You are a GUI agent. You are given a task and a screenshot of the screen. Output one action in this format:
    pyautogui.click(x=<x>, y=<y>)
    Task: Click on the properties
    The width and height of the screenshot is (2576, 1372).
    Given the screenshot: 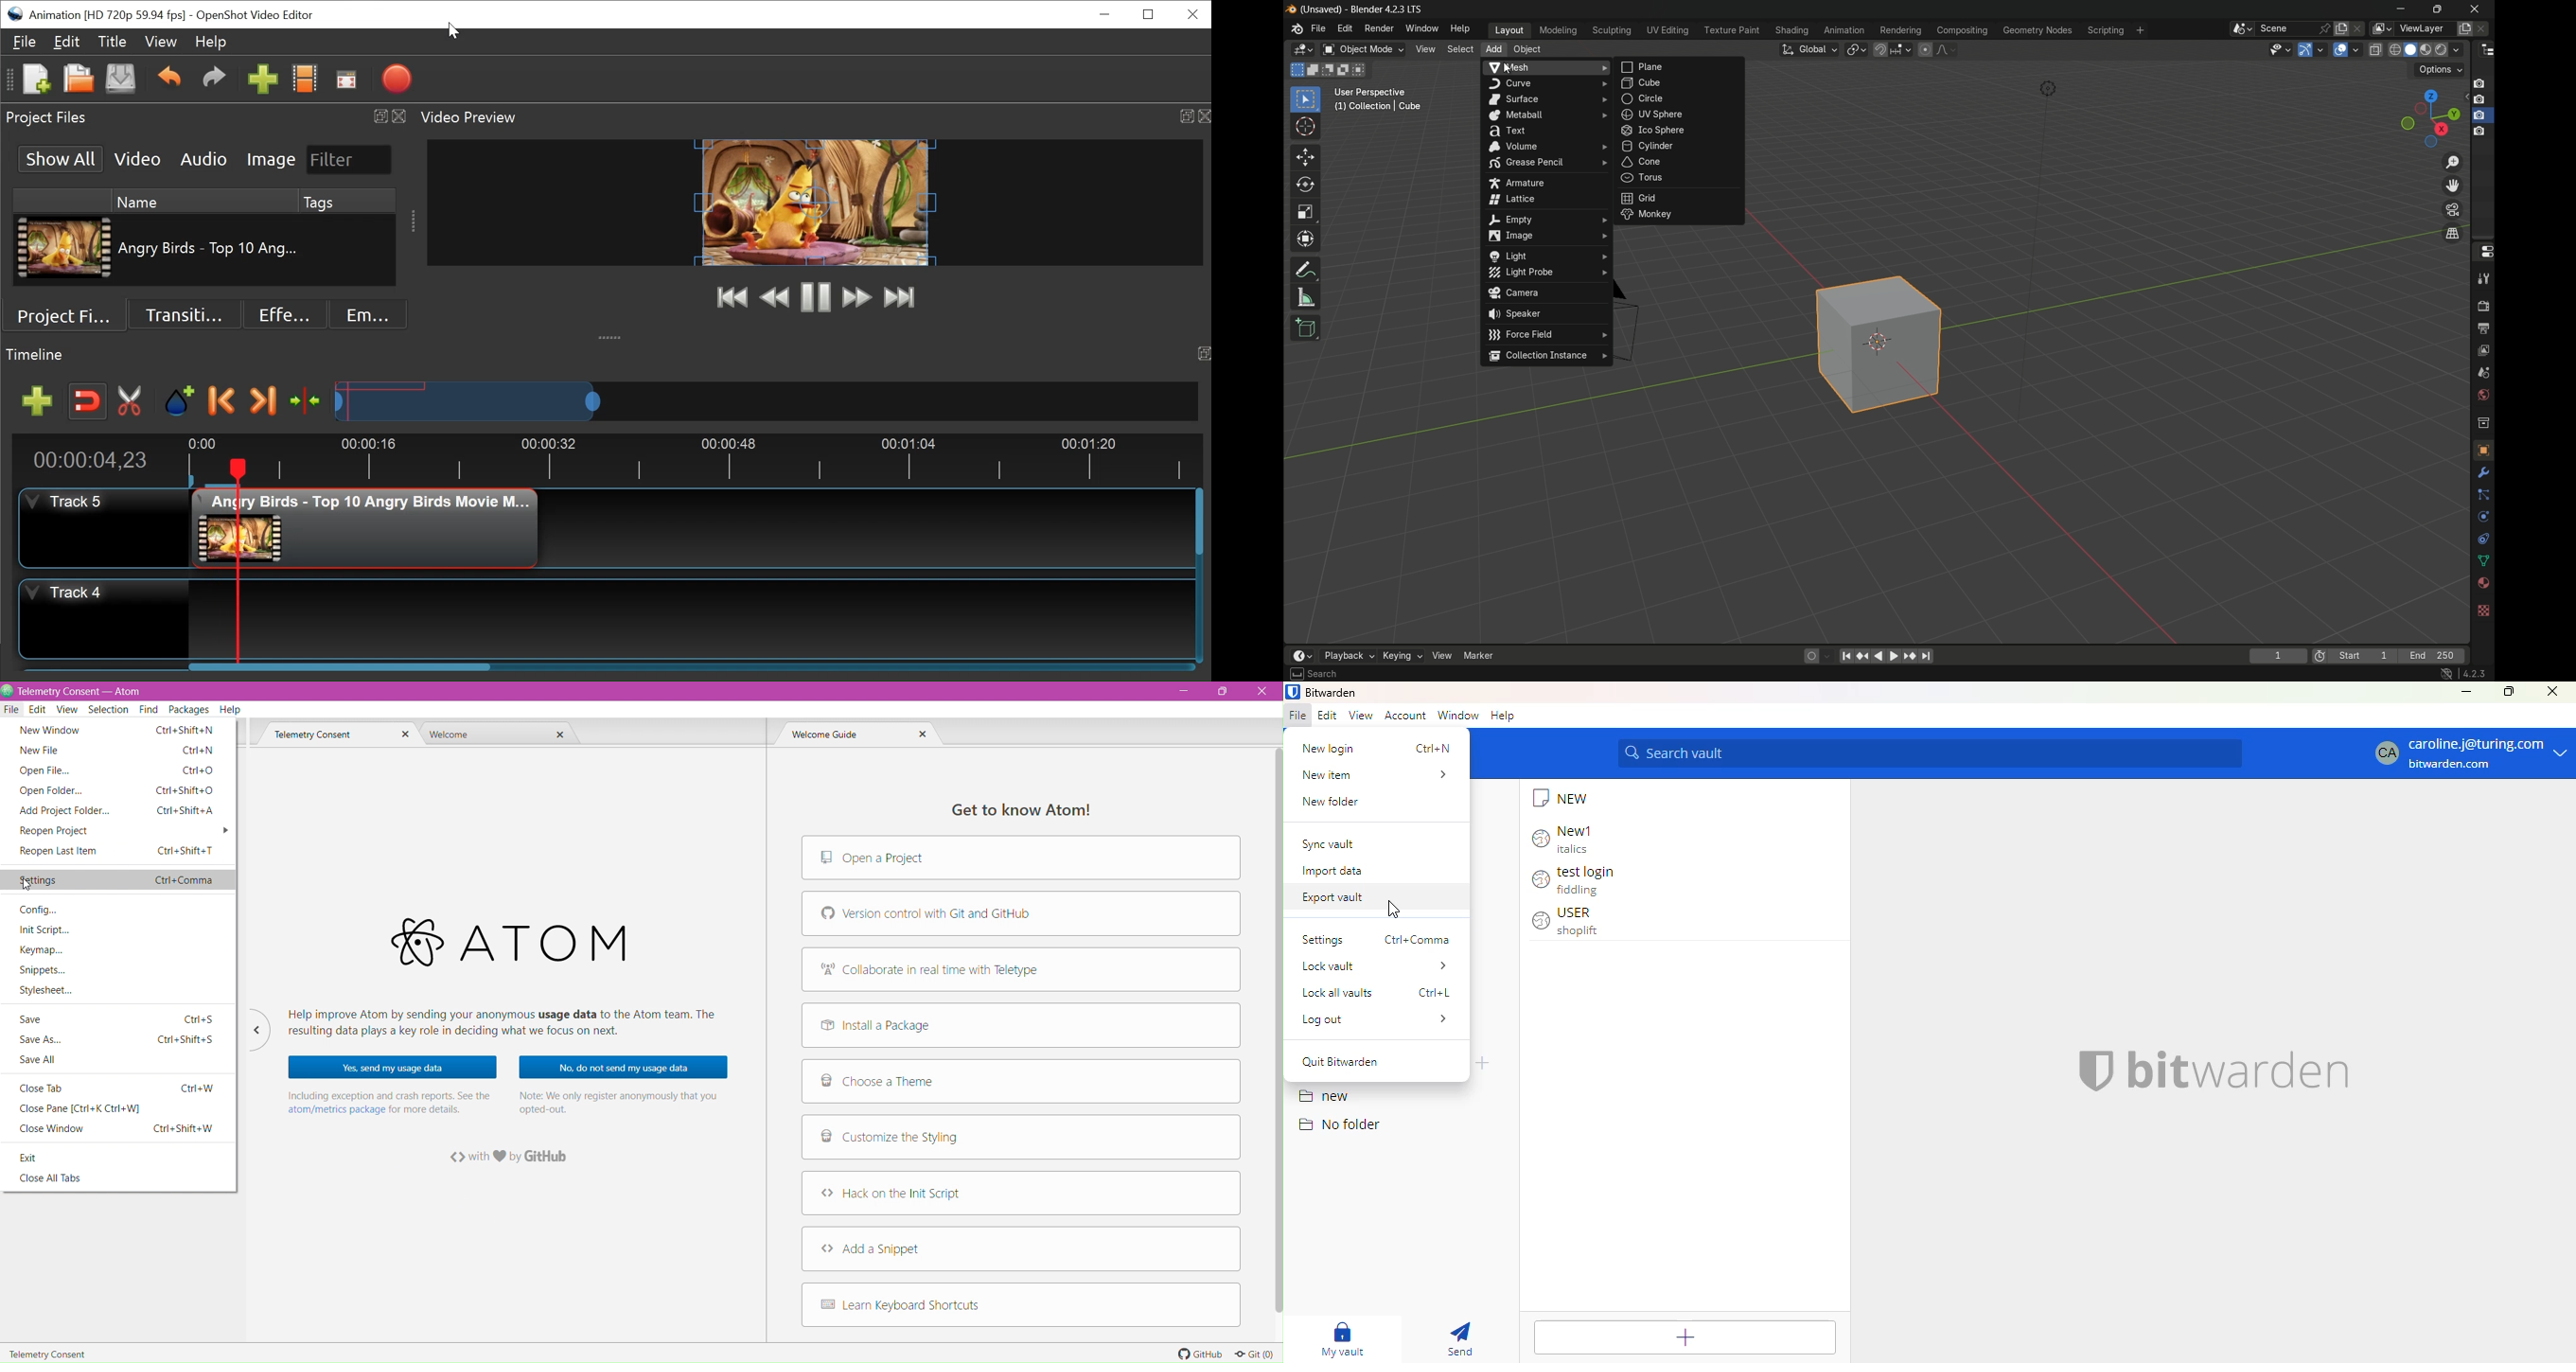 What is the action you would take?
    pyautogui.click(x=2483, y=251)
    